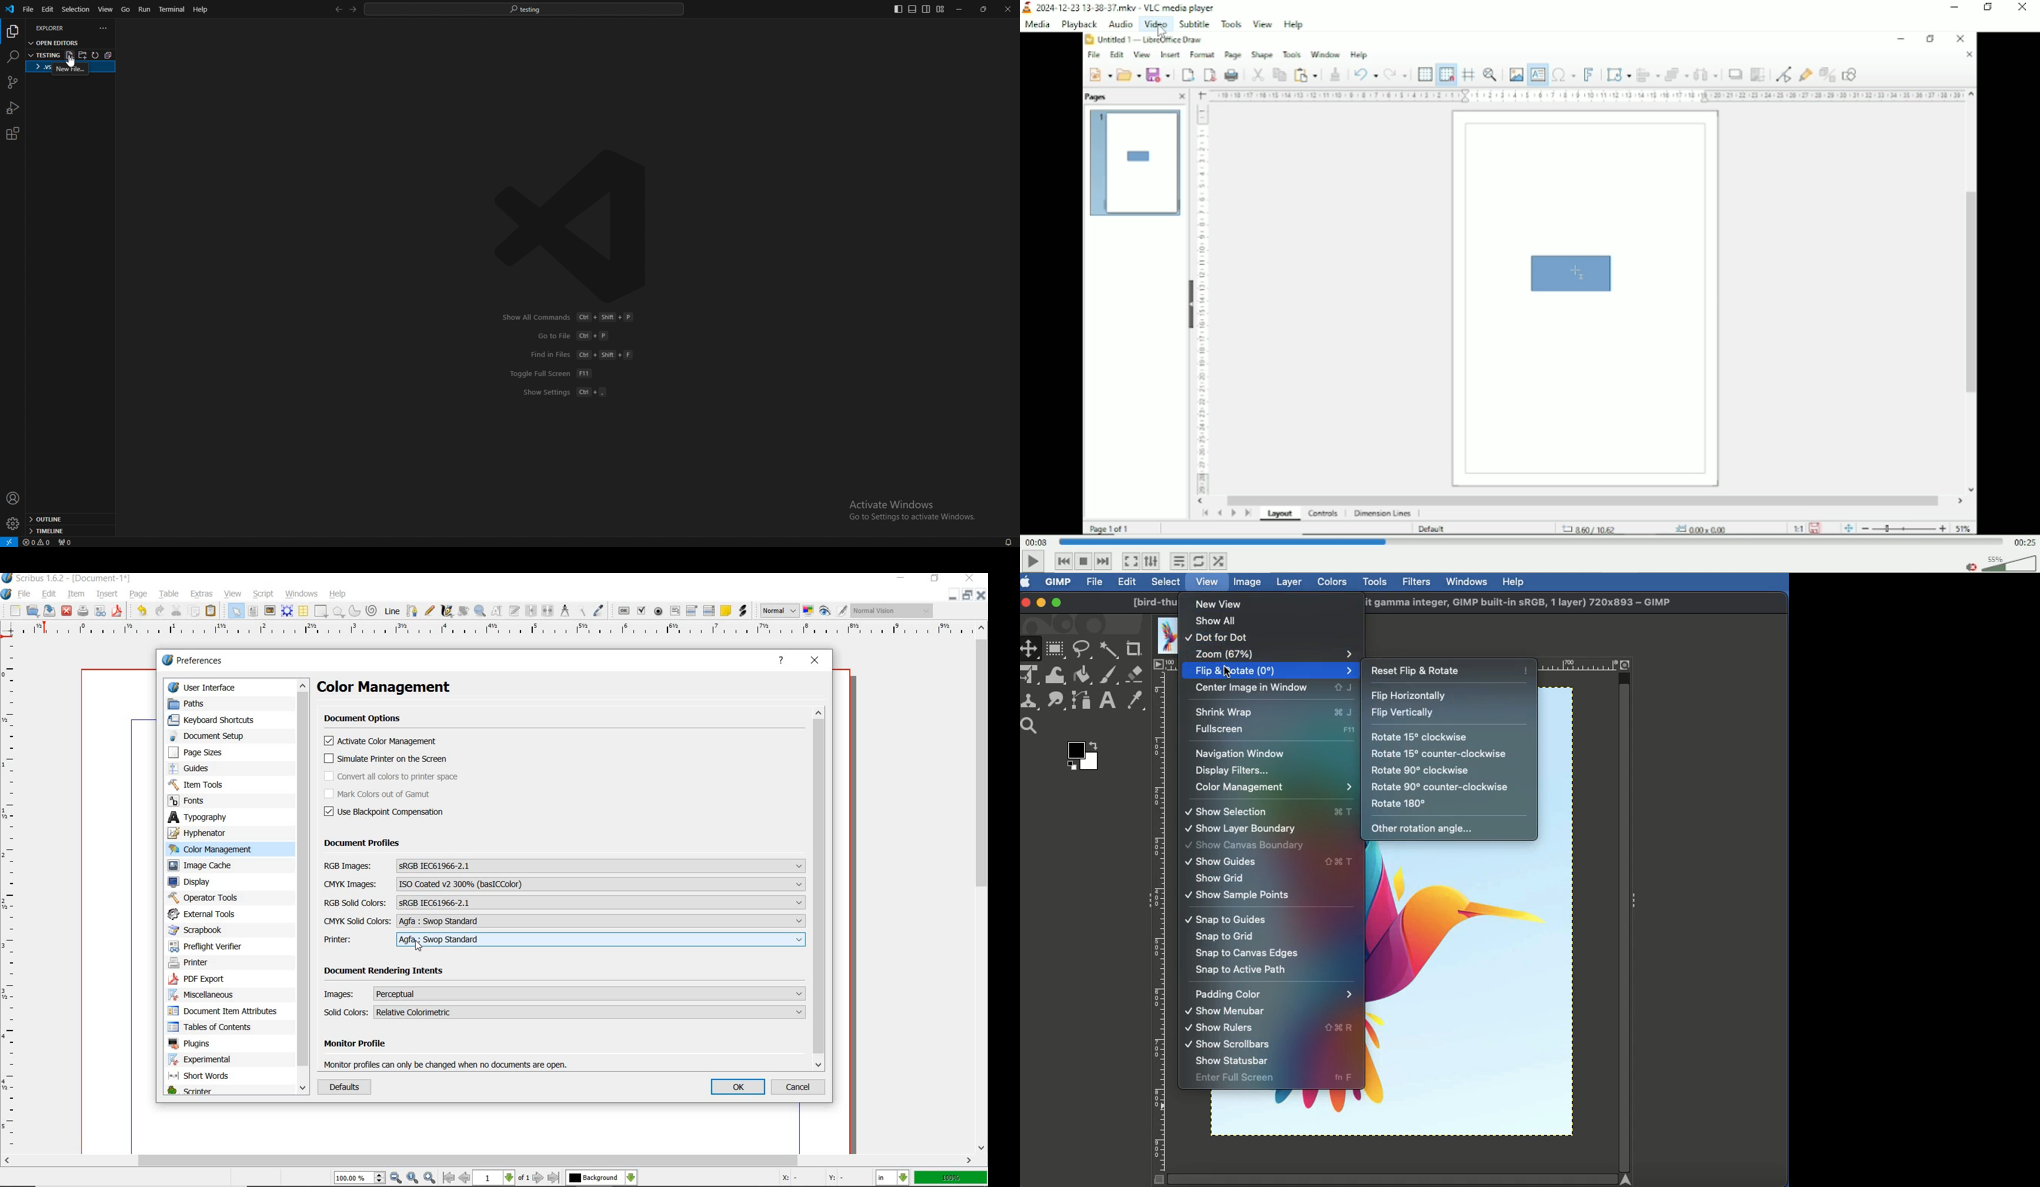 This screenshot has height=1204, width=2044. I want to click on random, so click(1219, 561).